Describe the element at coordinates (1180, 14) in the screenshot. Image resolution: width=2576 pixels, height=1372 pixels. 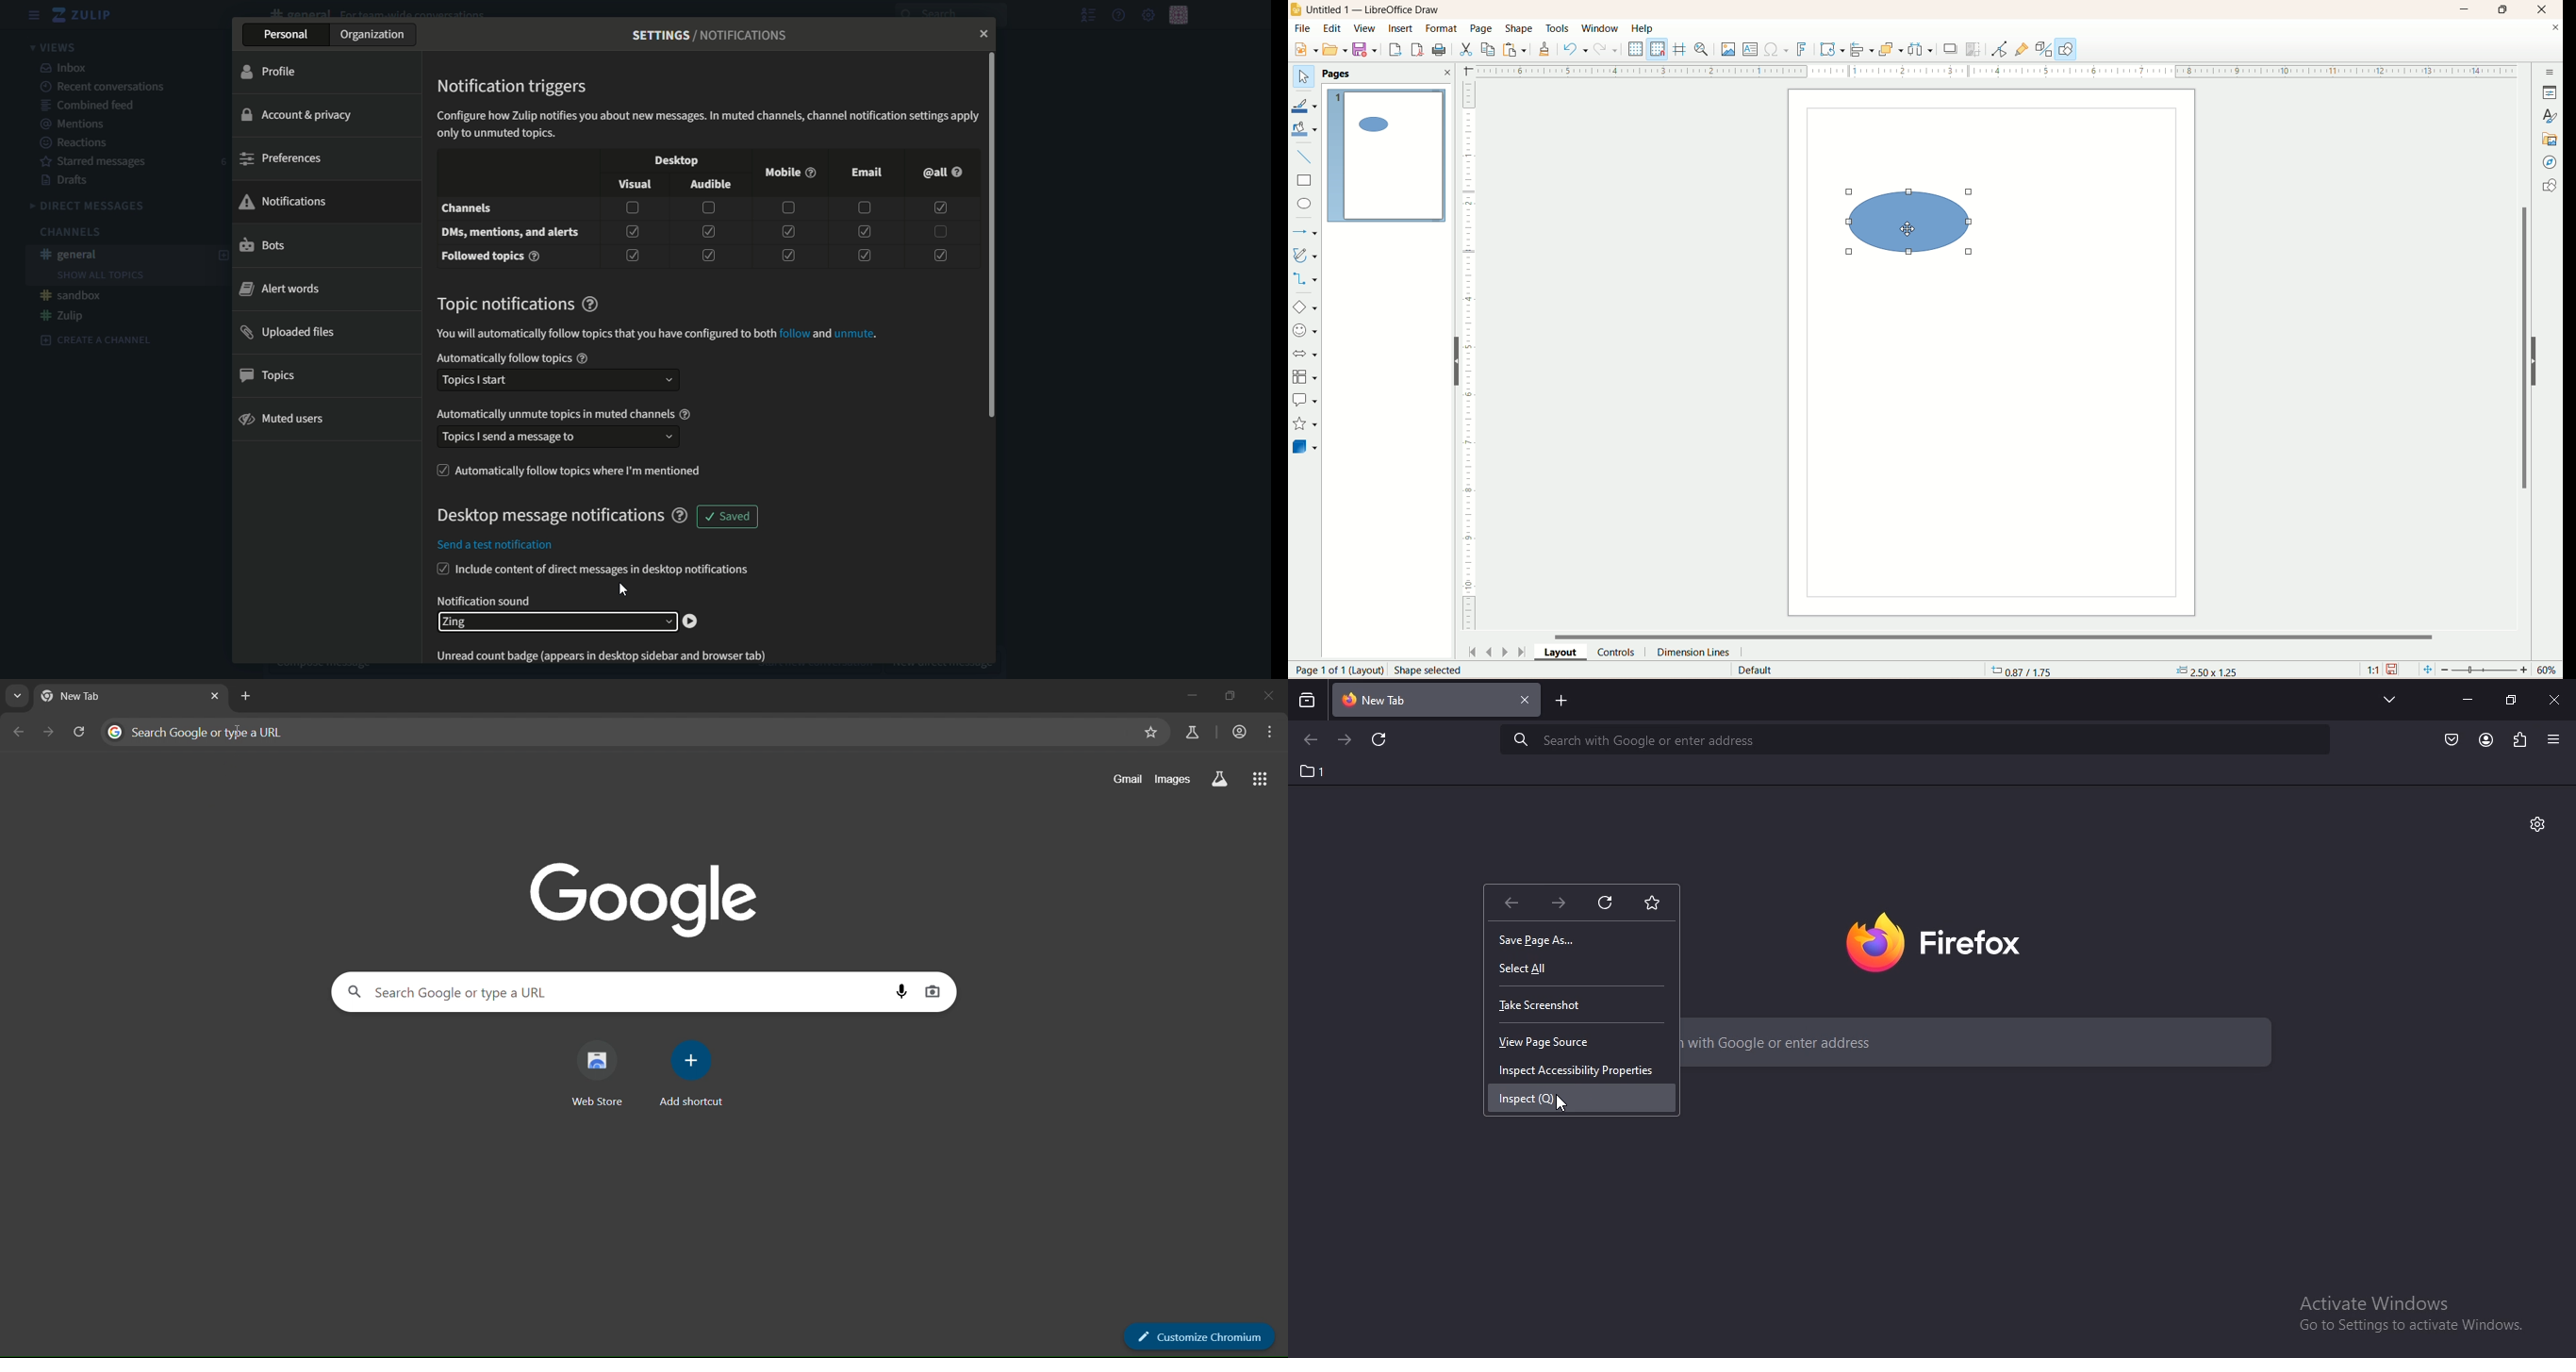
I see `personal menu` at that location.